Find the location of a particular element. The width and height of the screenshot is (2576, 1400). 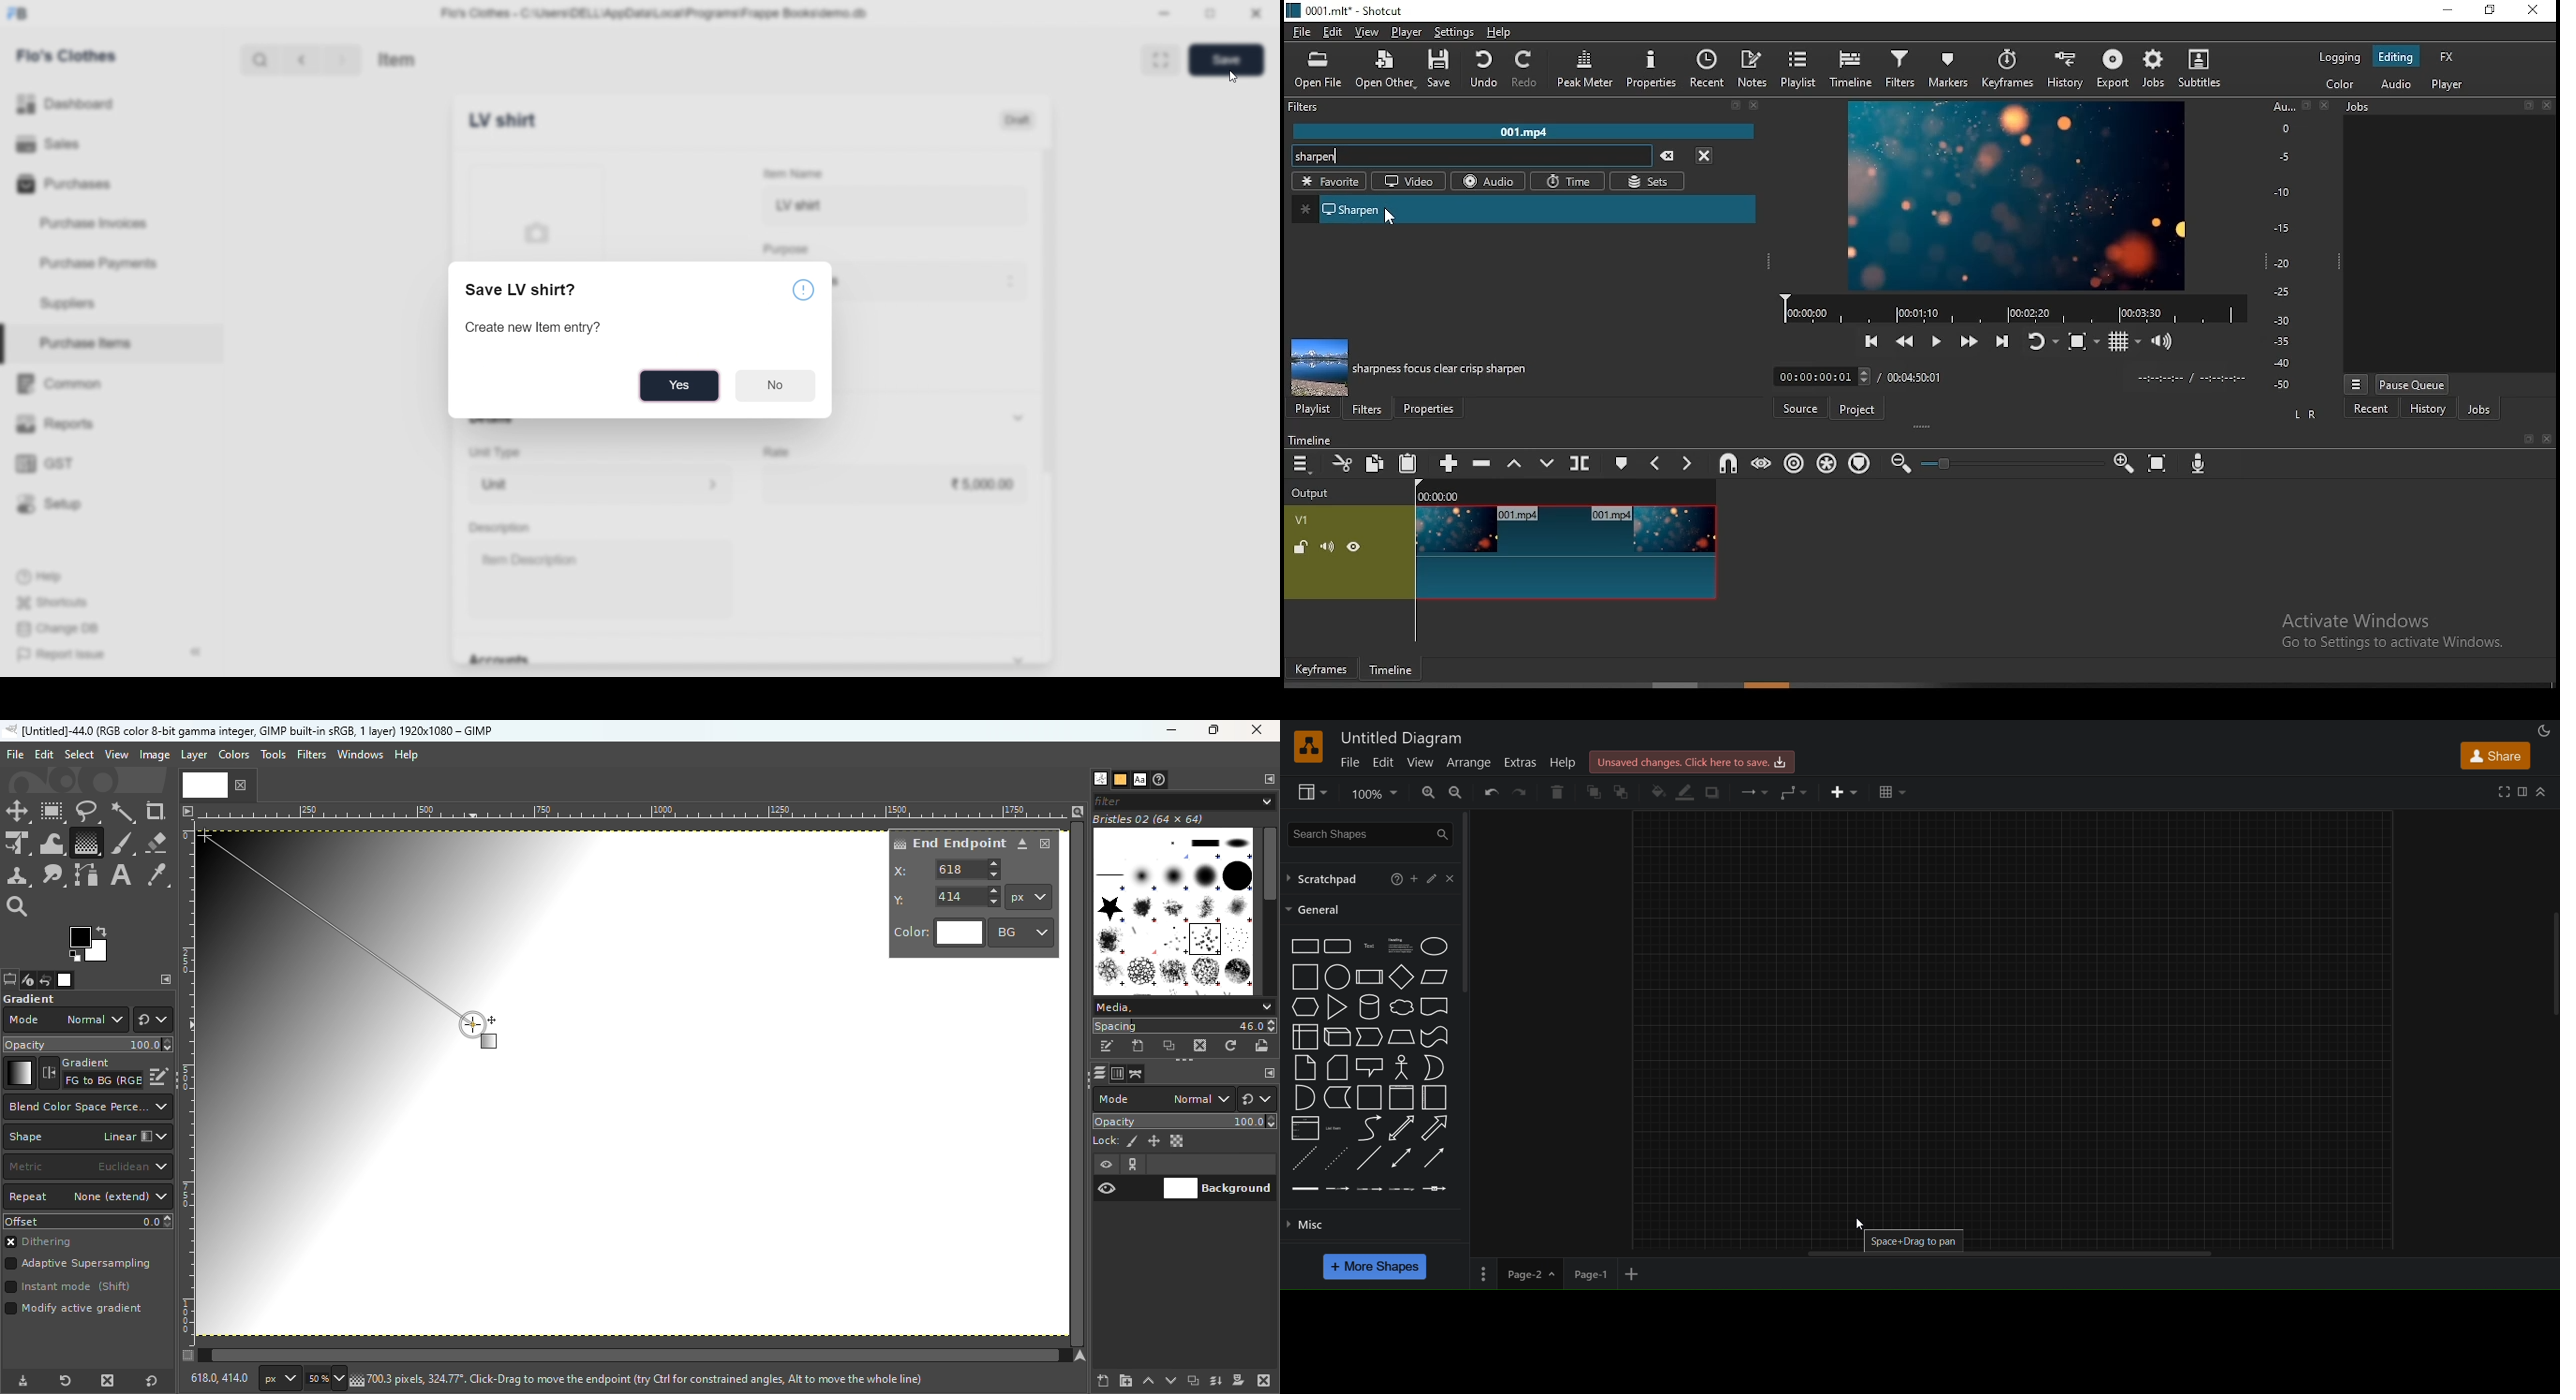

connector with 2 labels is located at coordinates (1371, 1187).